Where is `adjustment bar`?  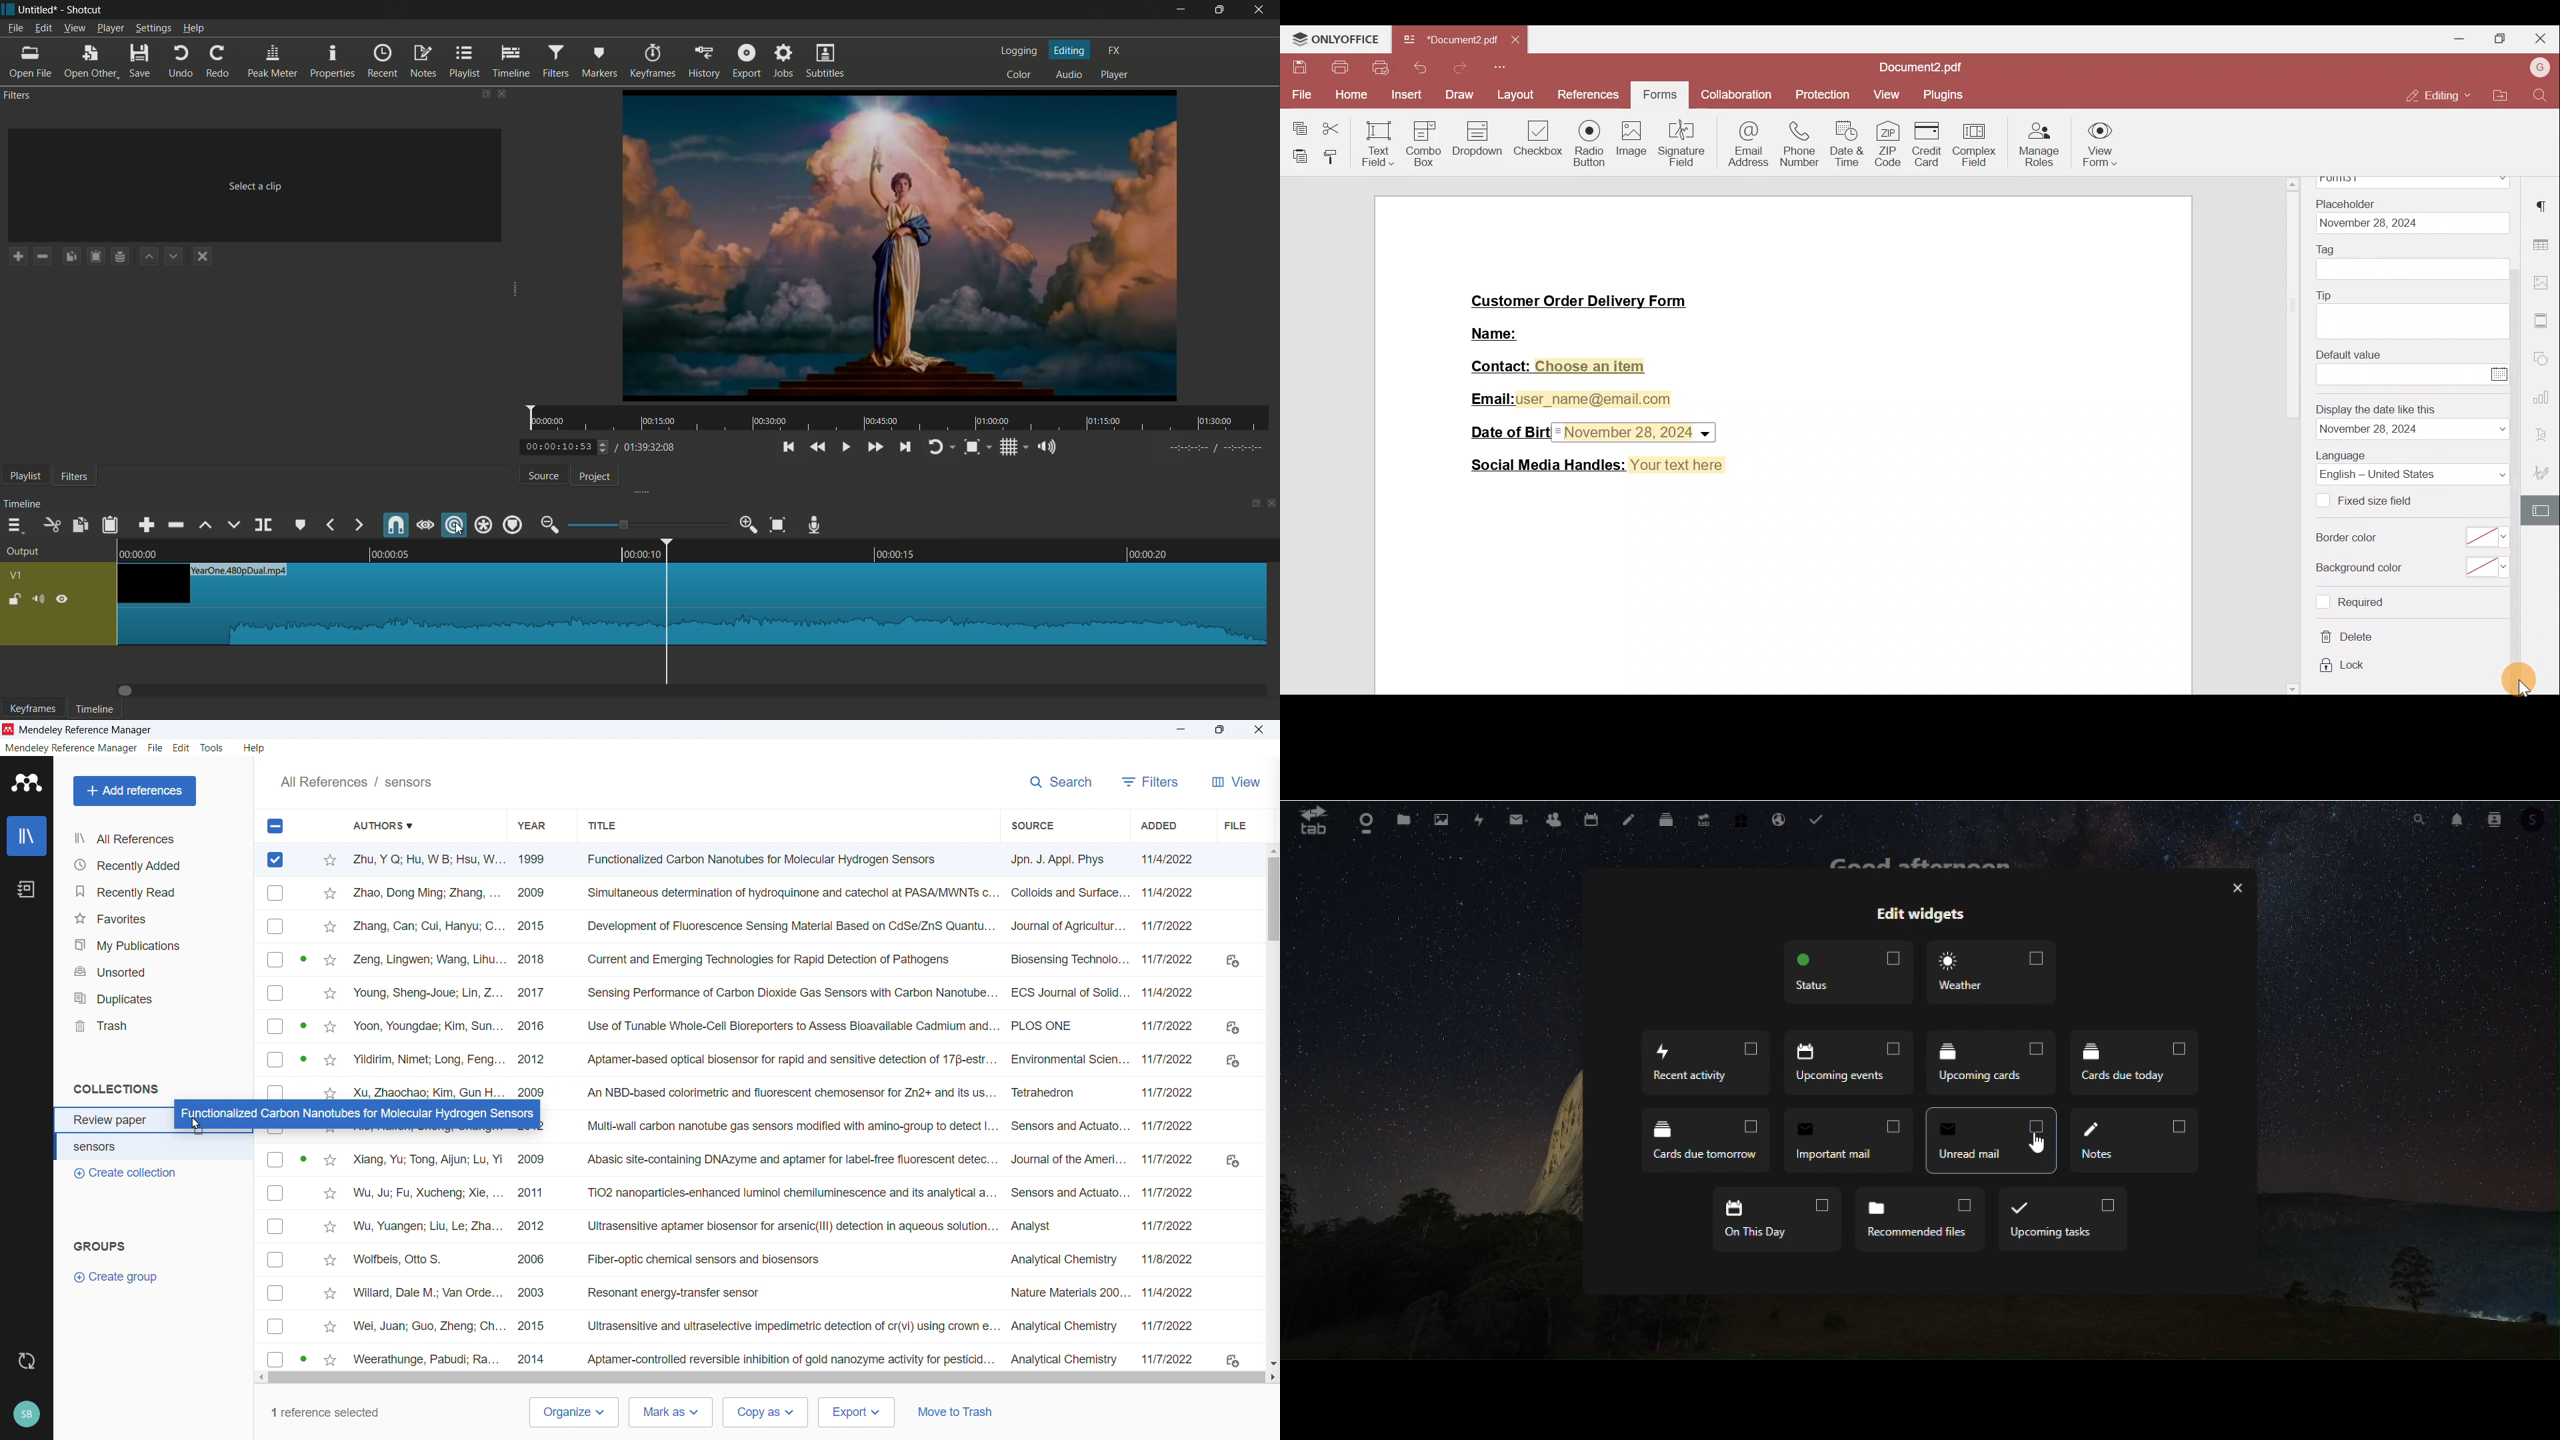
adjustment bar is located at coordinates (649, 524).